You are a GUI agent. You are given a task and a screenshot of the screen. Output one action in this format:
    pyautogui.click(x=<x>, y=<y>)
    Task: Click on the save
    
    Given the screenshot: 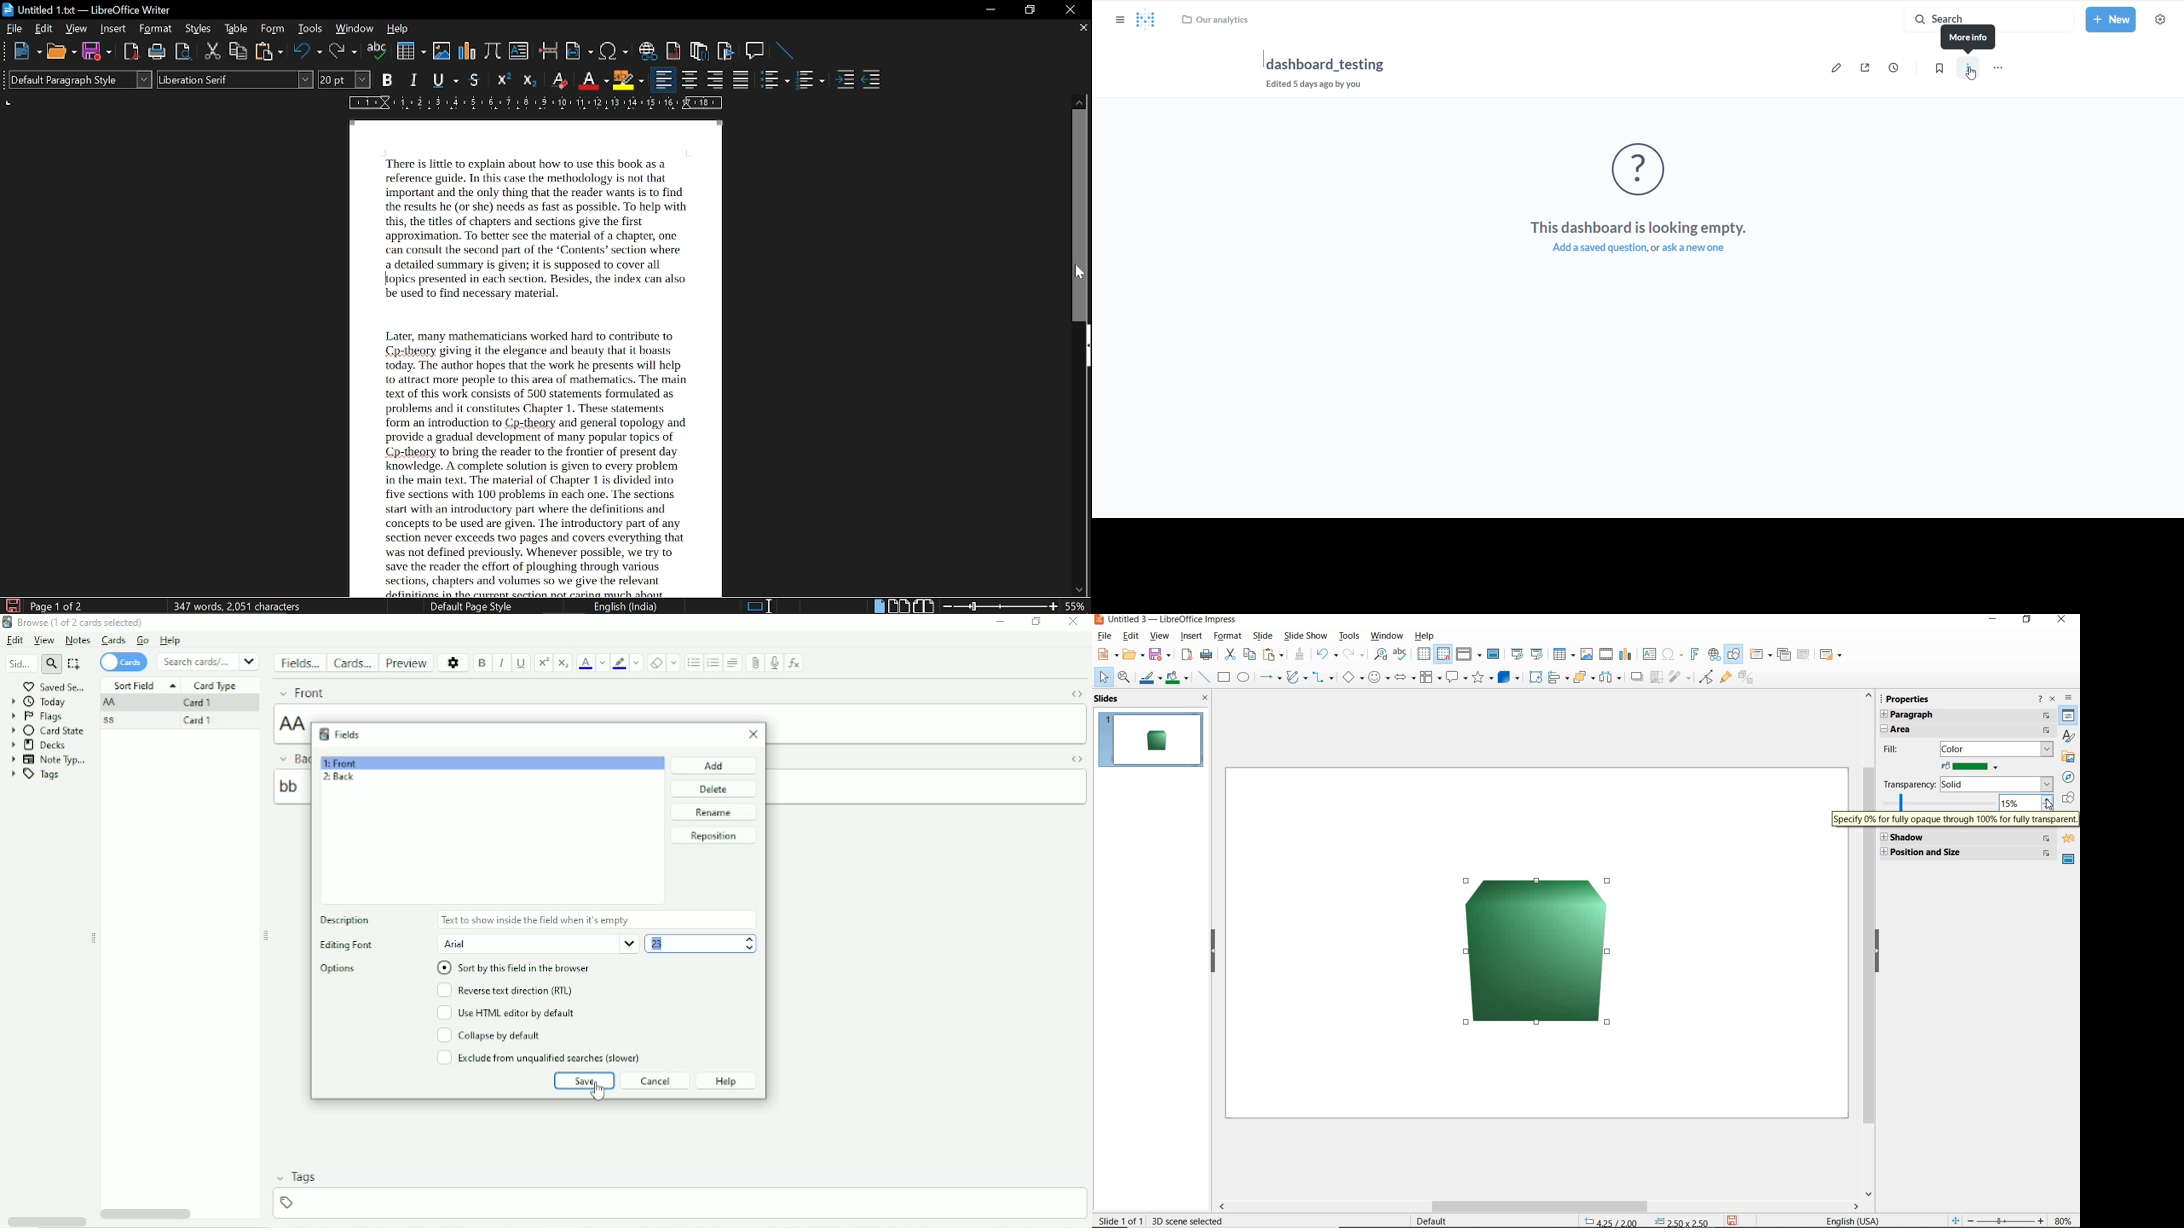 What is the action you would take?
    pyautogui.click(x=96, y=50)
    